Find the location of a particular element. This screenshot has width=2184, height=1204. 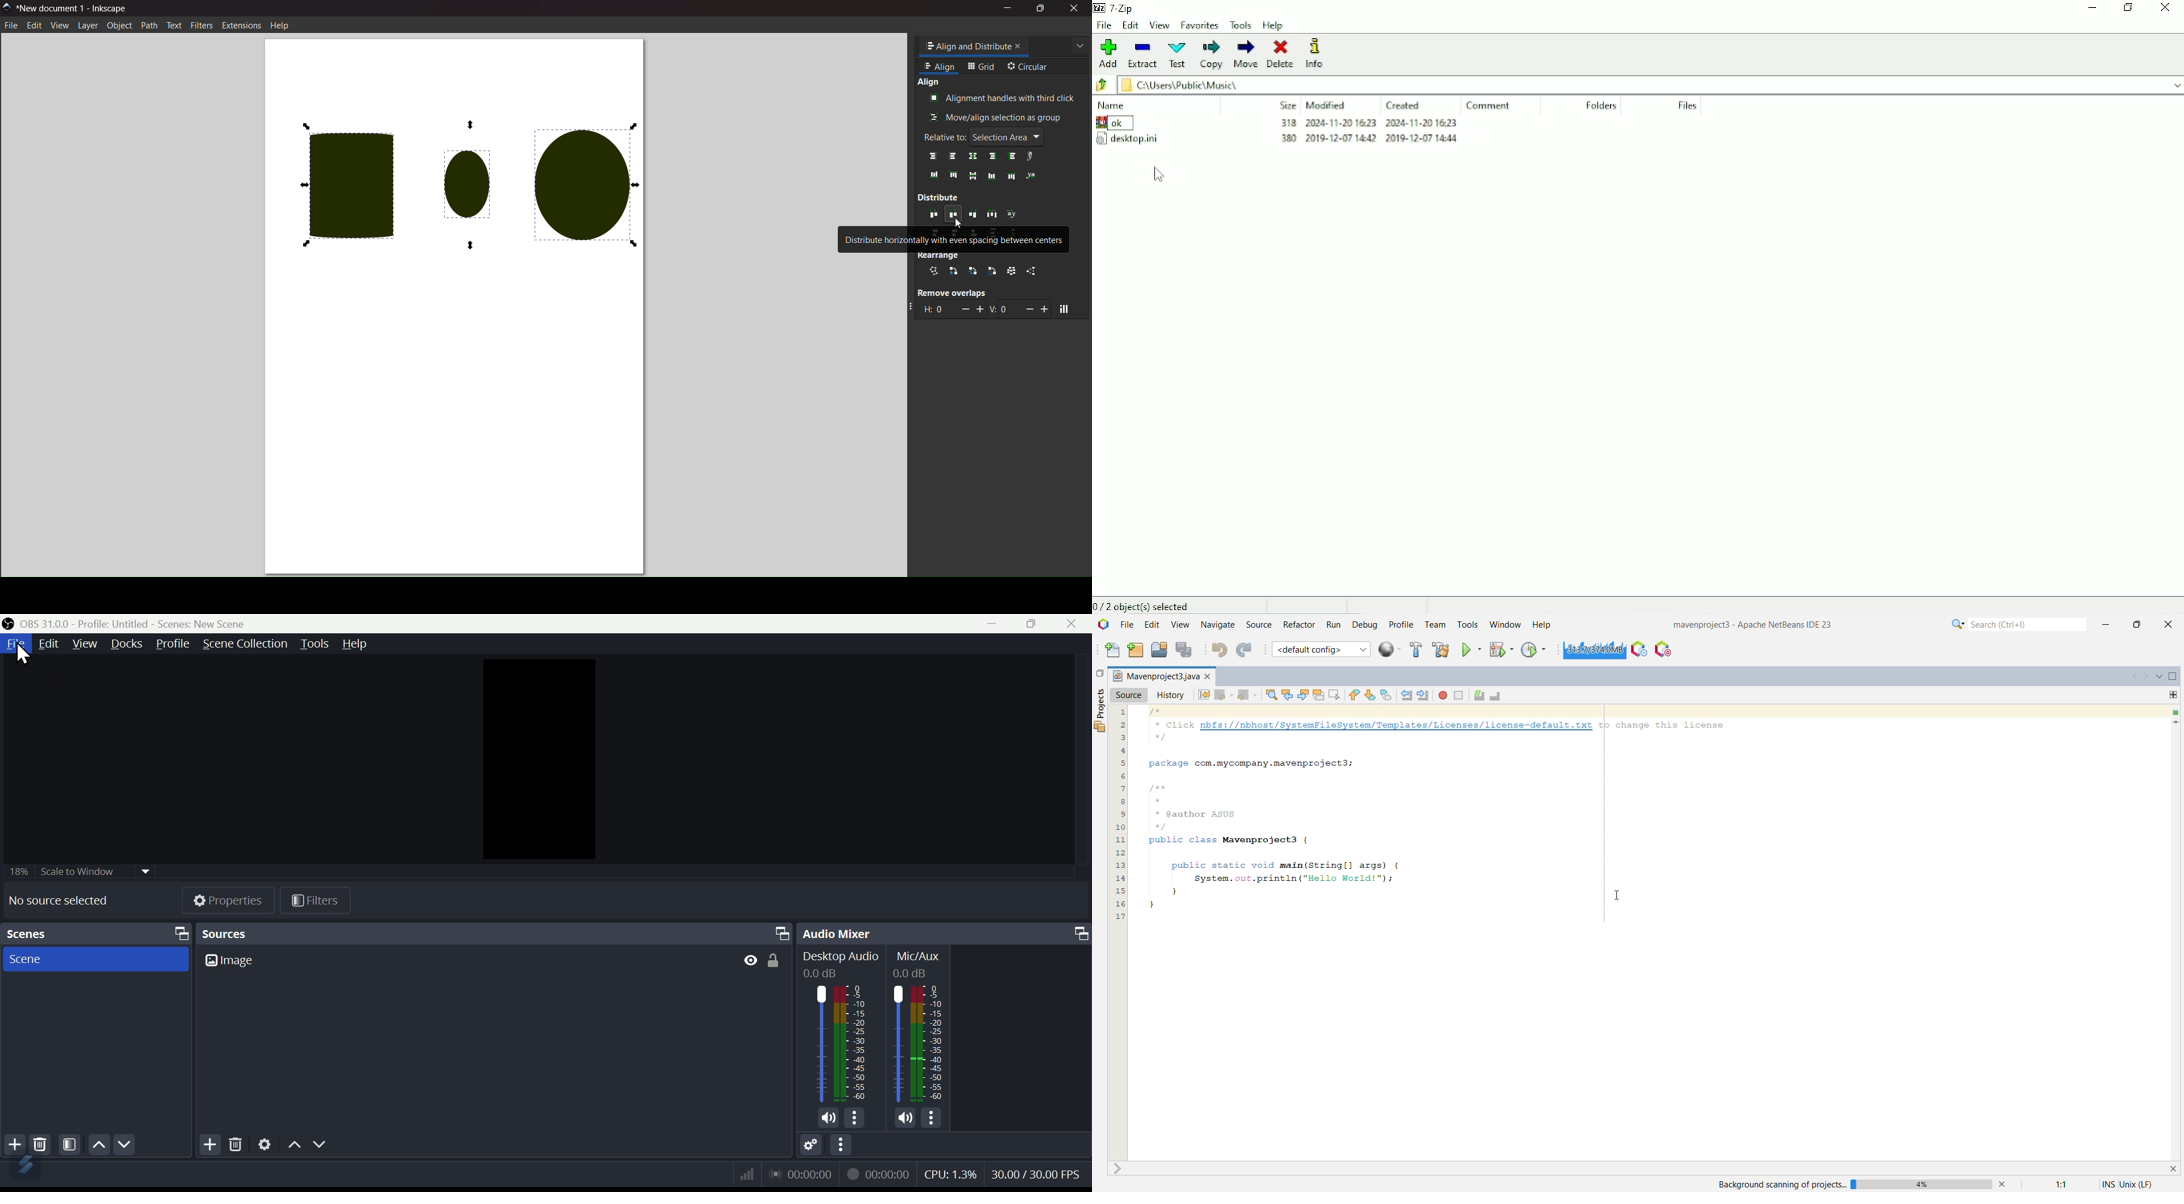

close is located at coordinates (1074, 624).